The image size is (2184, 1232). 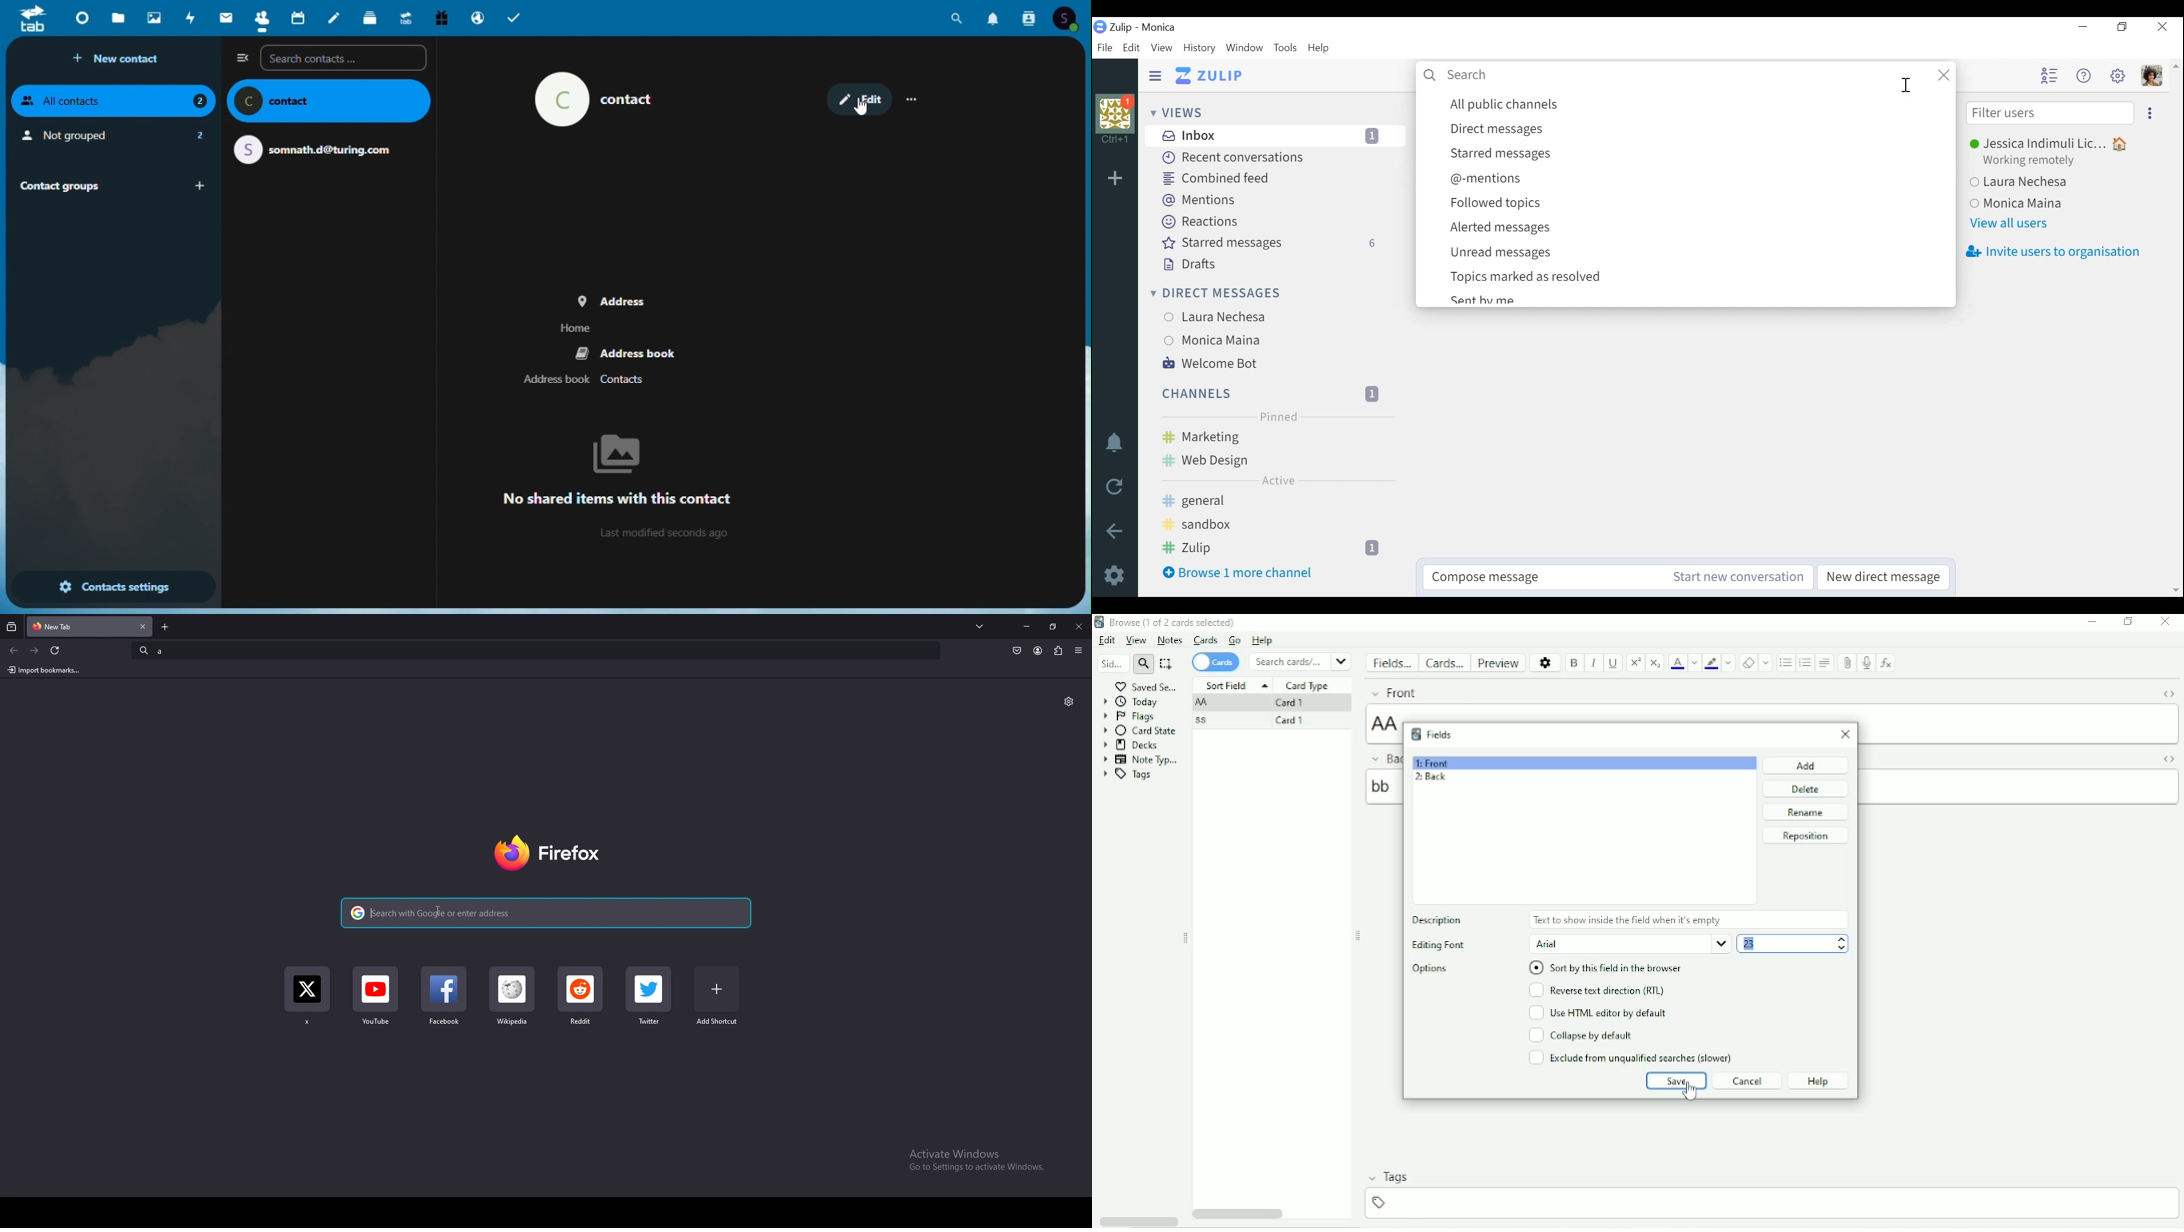 What do you see at coordinates (1688, 919) in the screenshot?
I see `Text to show inside the field when t's empty` at bounding box center [1688, 919].